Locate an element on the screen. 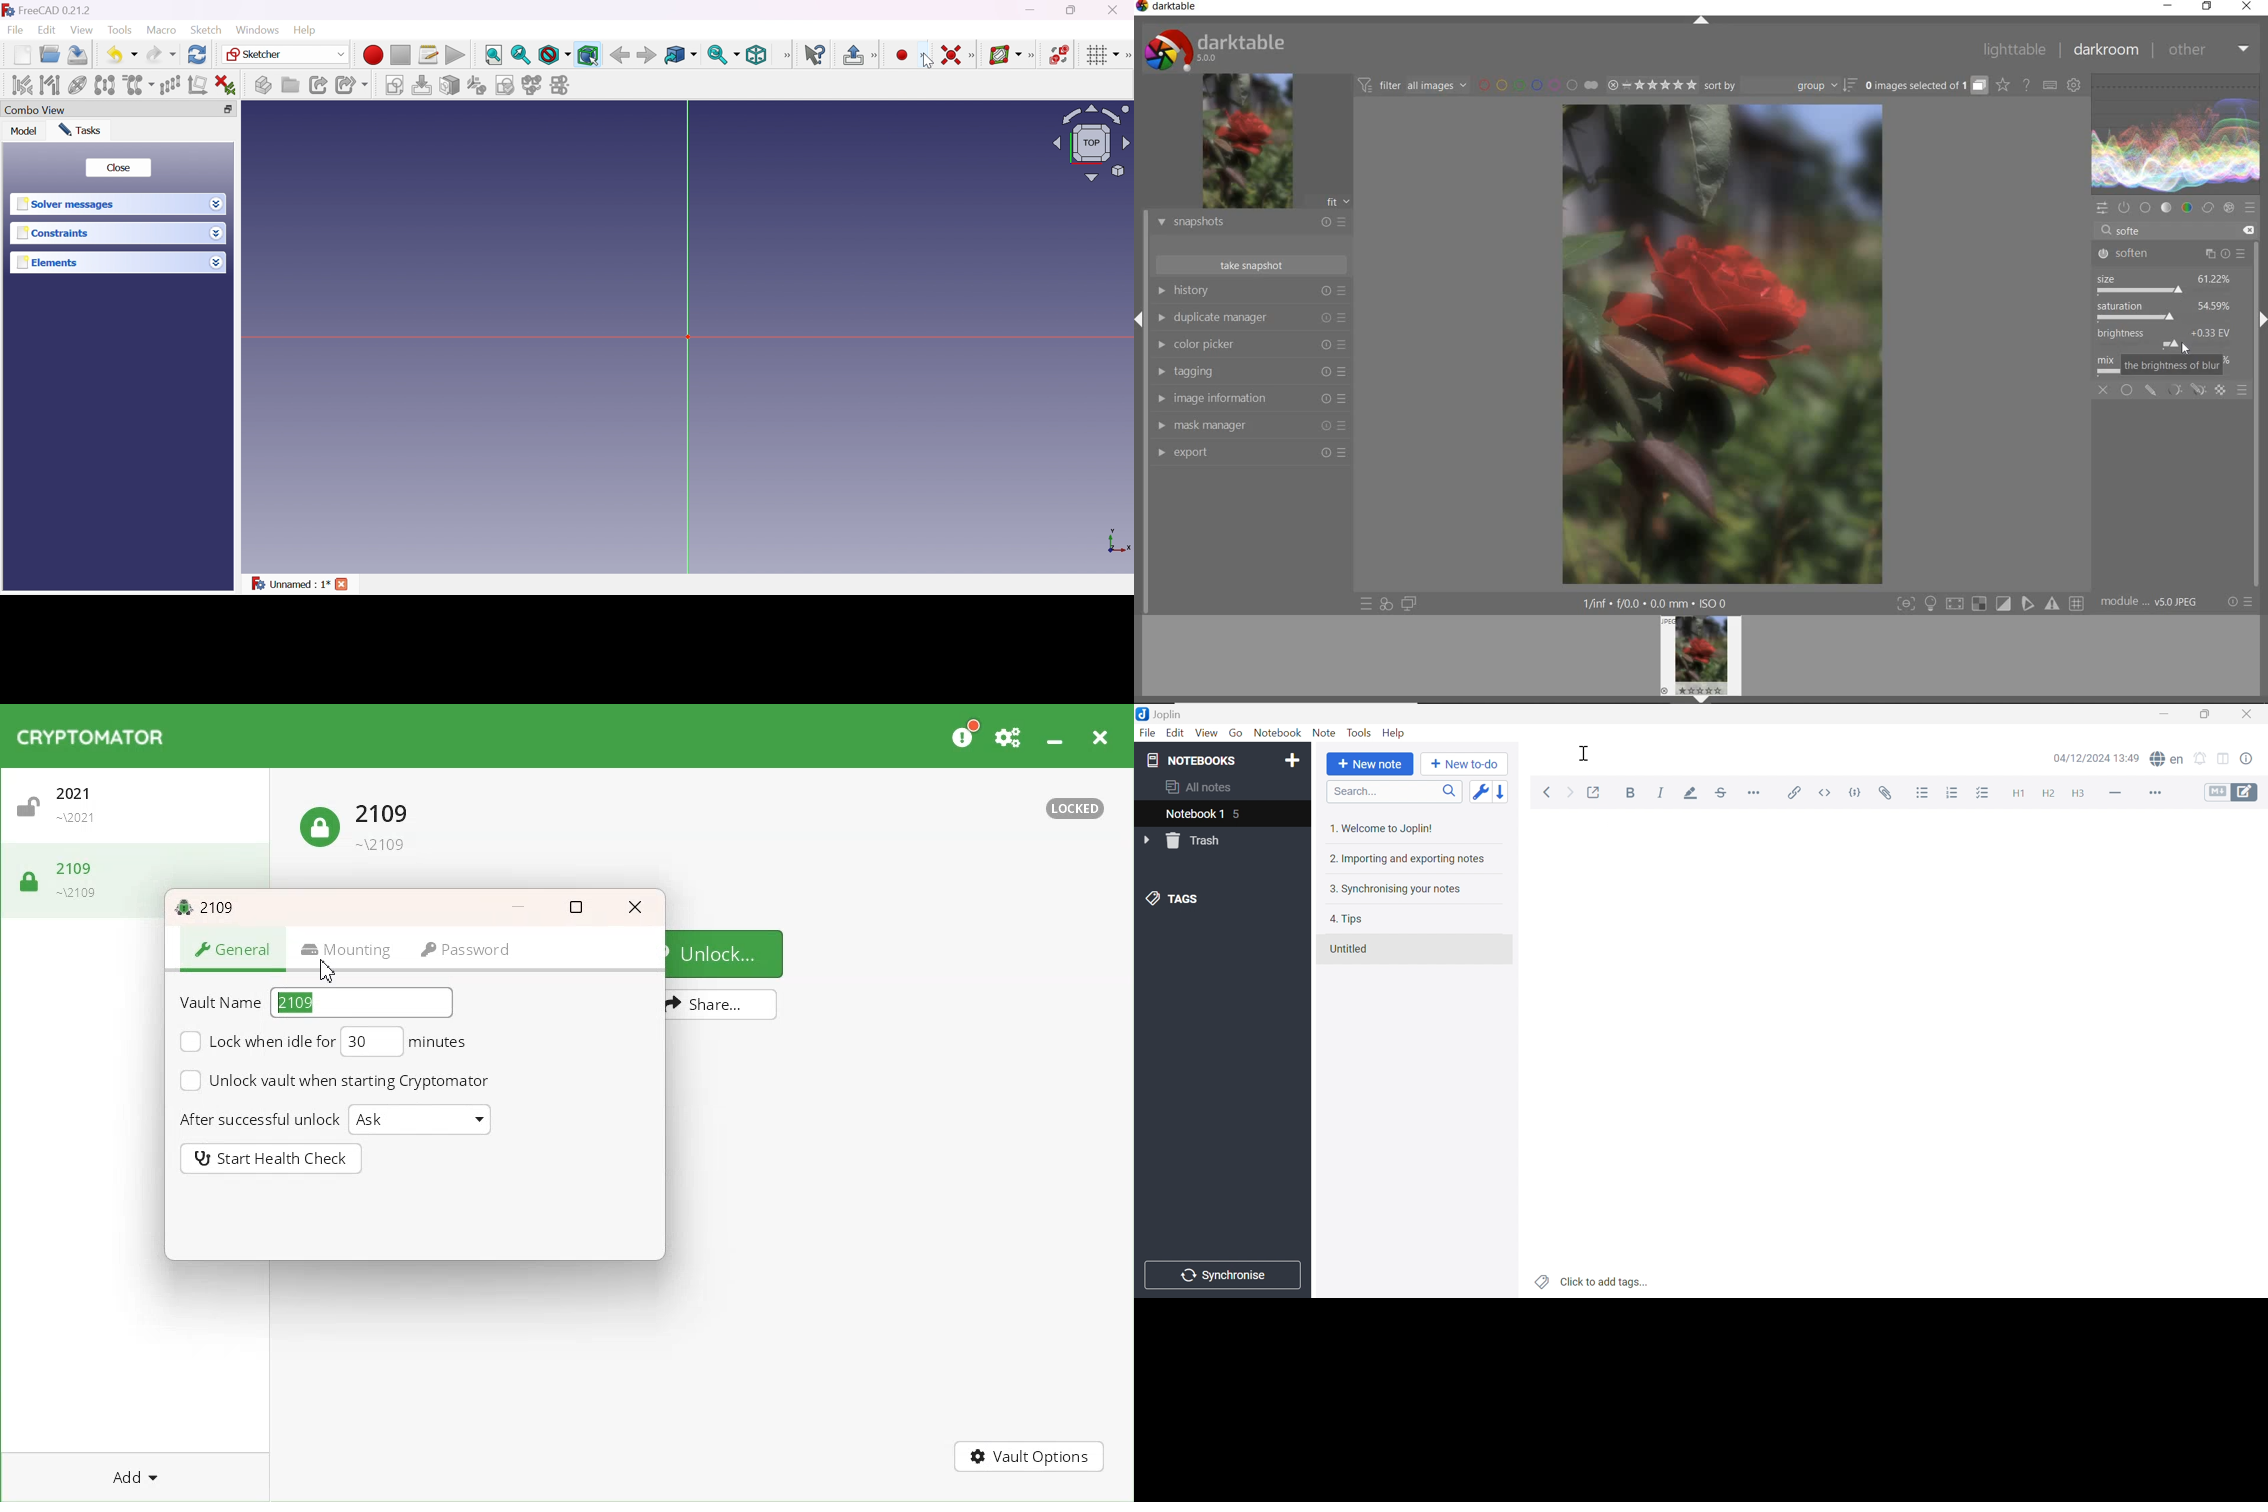  Restore Down is located at coordinates (2203, 713).